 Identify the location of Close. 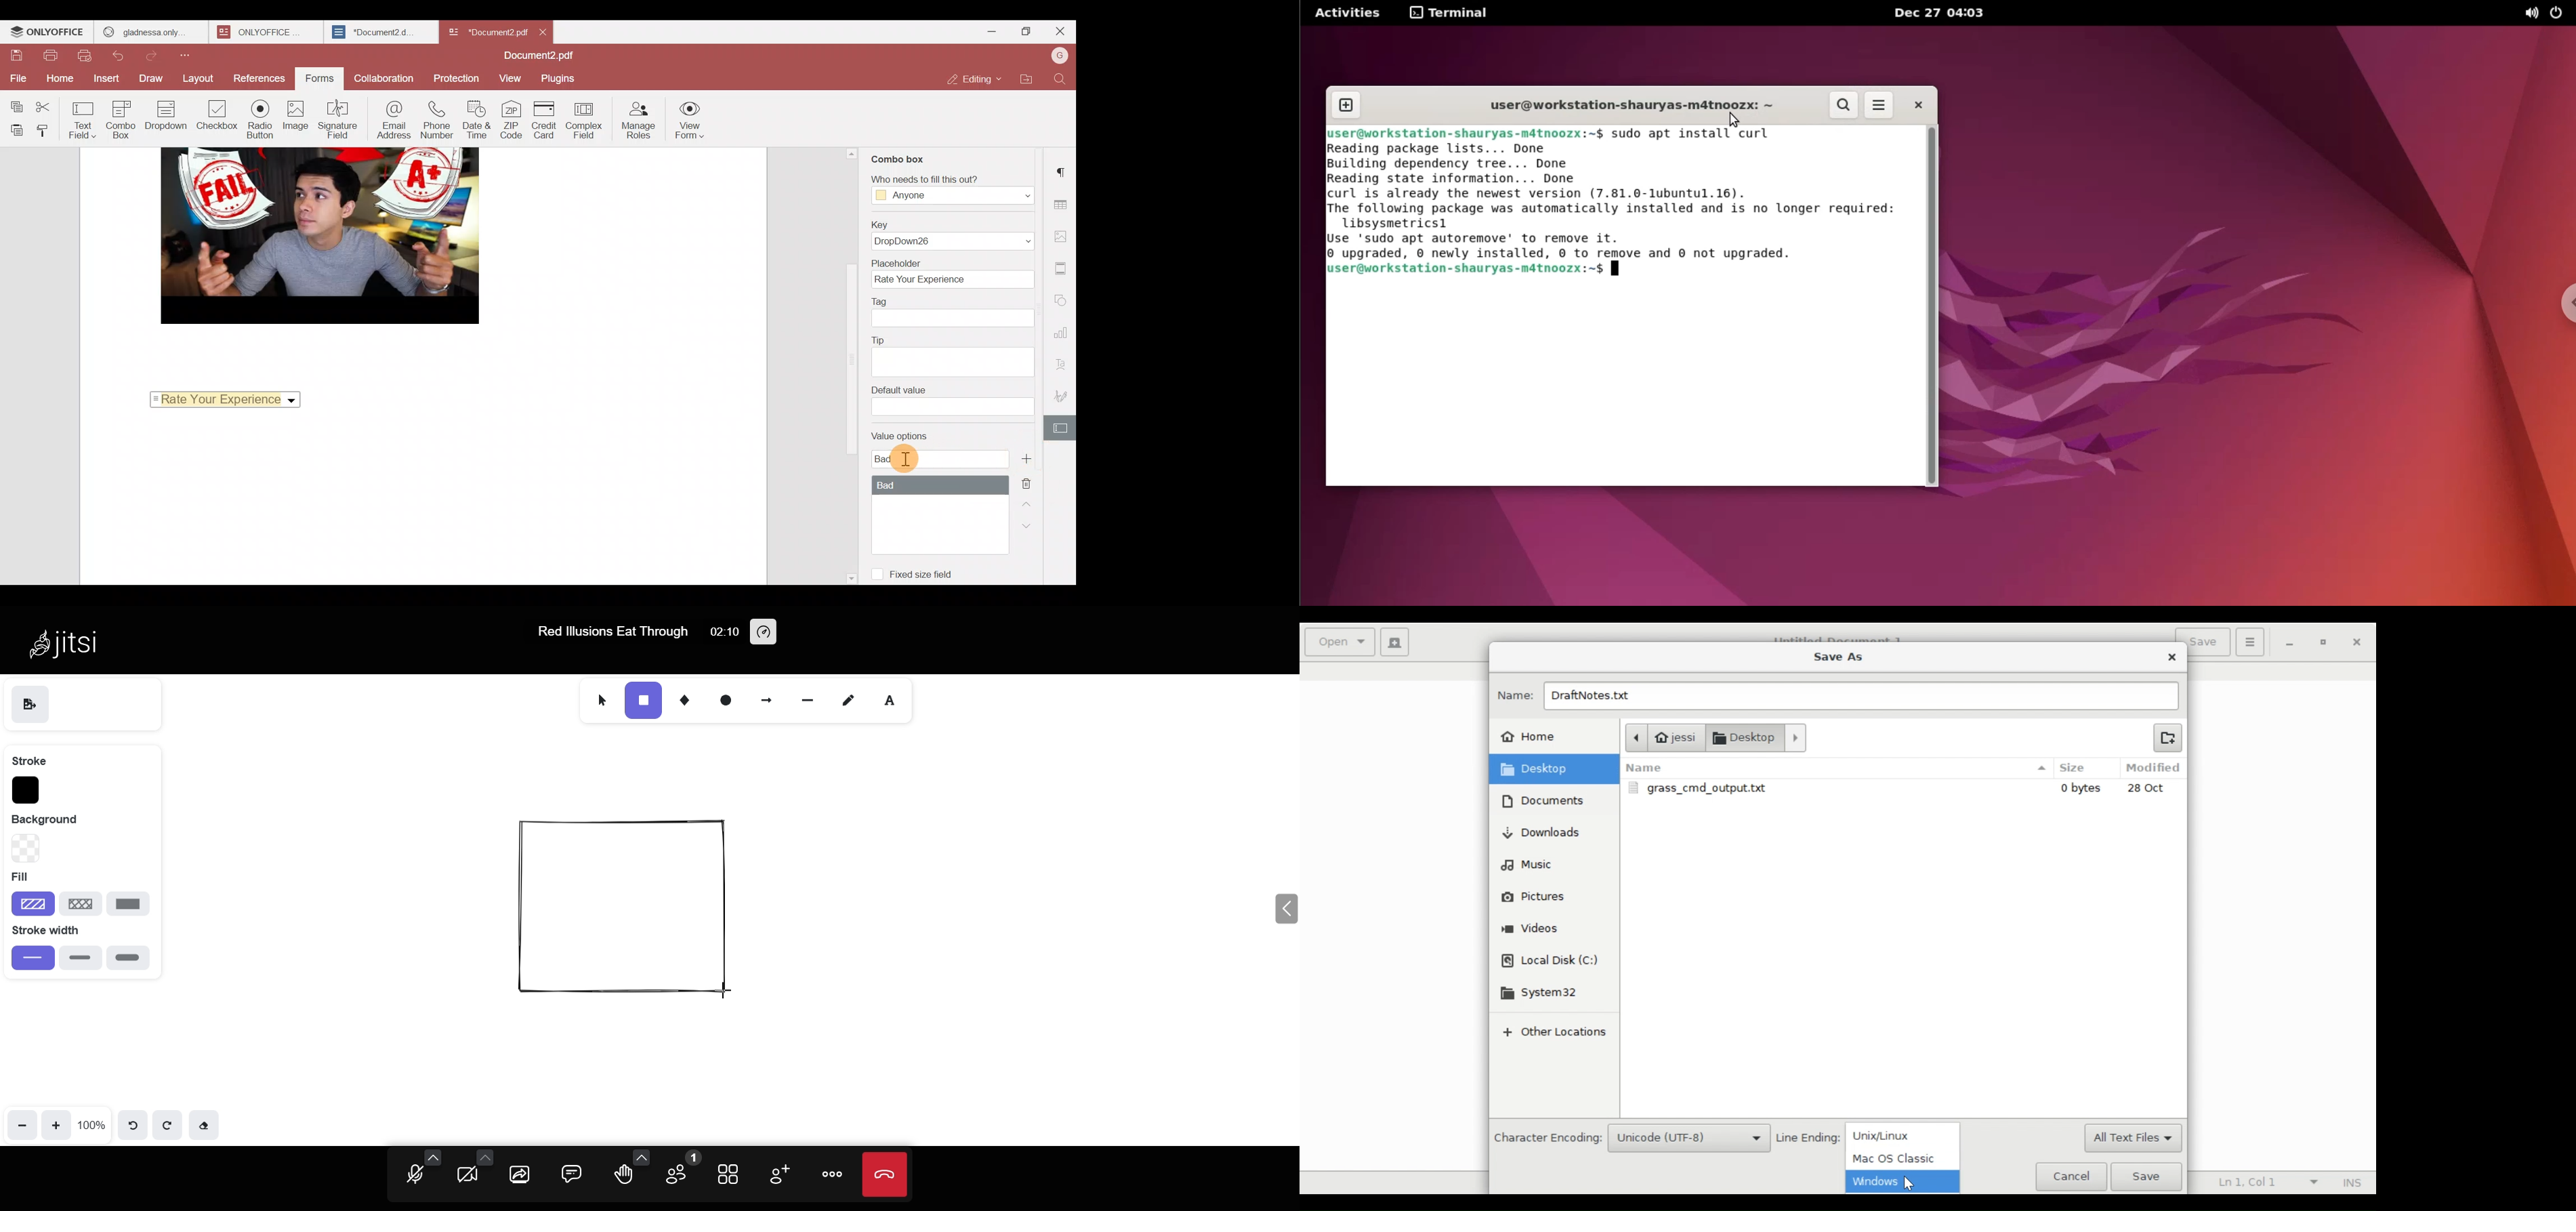
(2173, 657).